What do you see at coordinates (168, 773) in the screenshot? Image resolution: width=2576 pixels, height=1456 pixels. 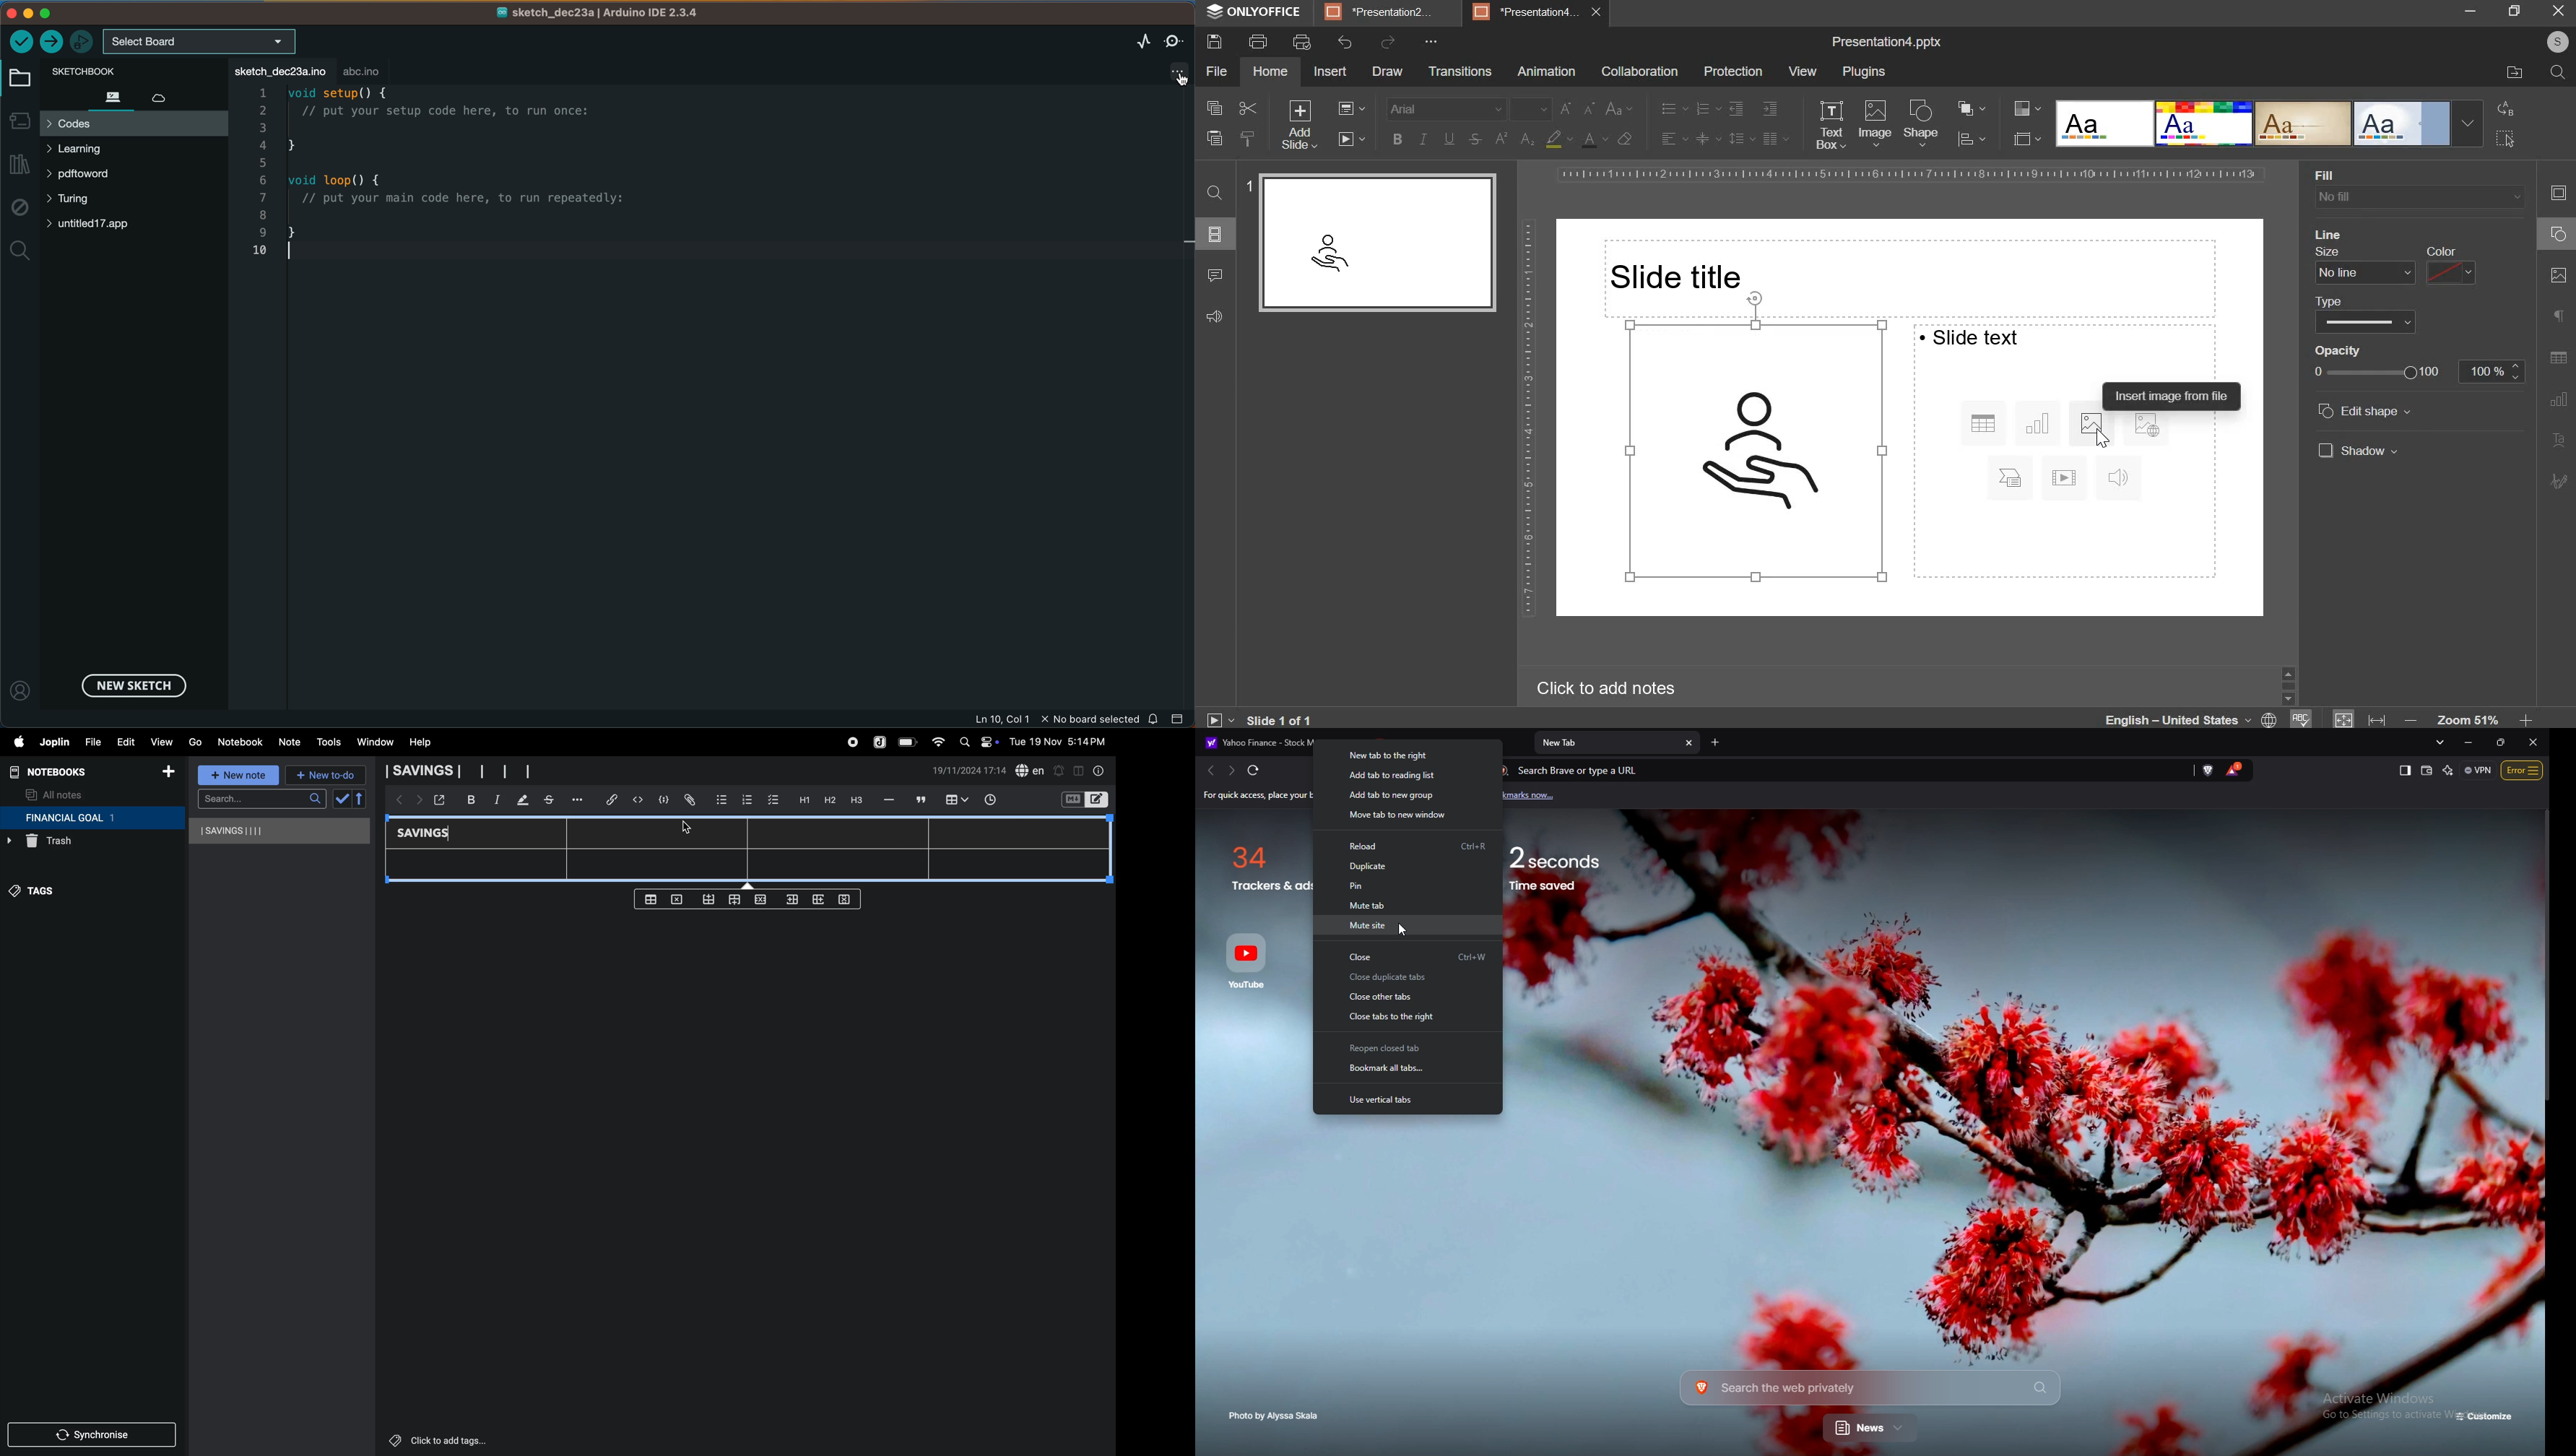 I see `add` at bounding box center [168, 773].